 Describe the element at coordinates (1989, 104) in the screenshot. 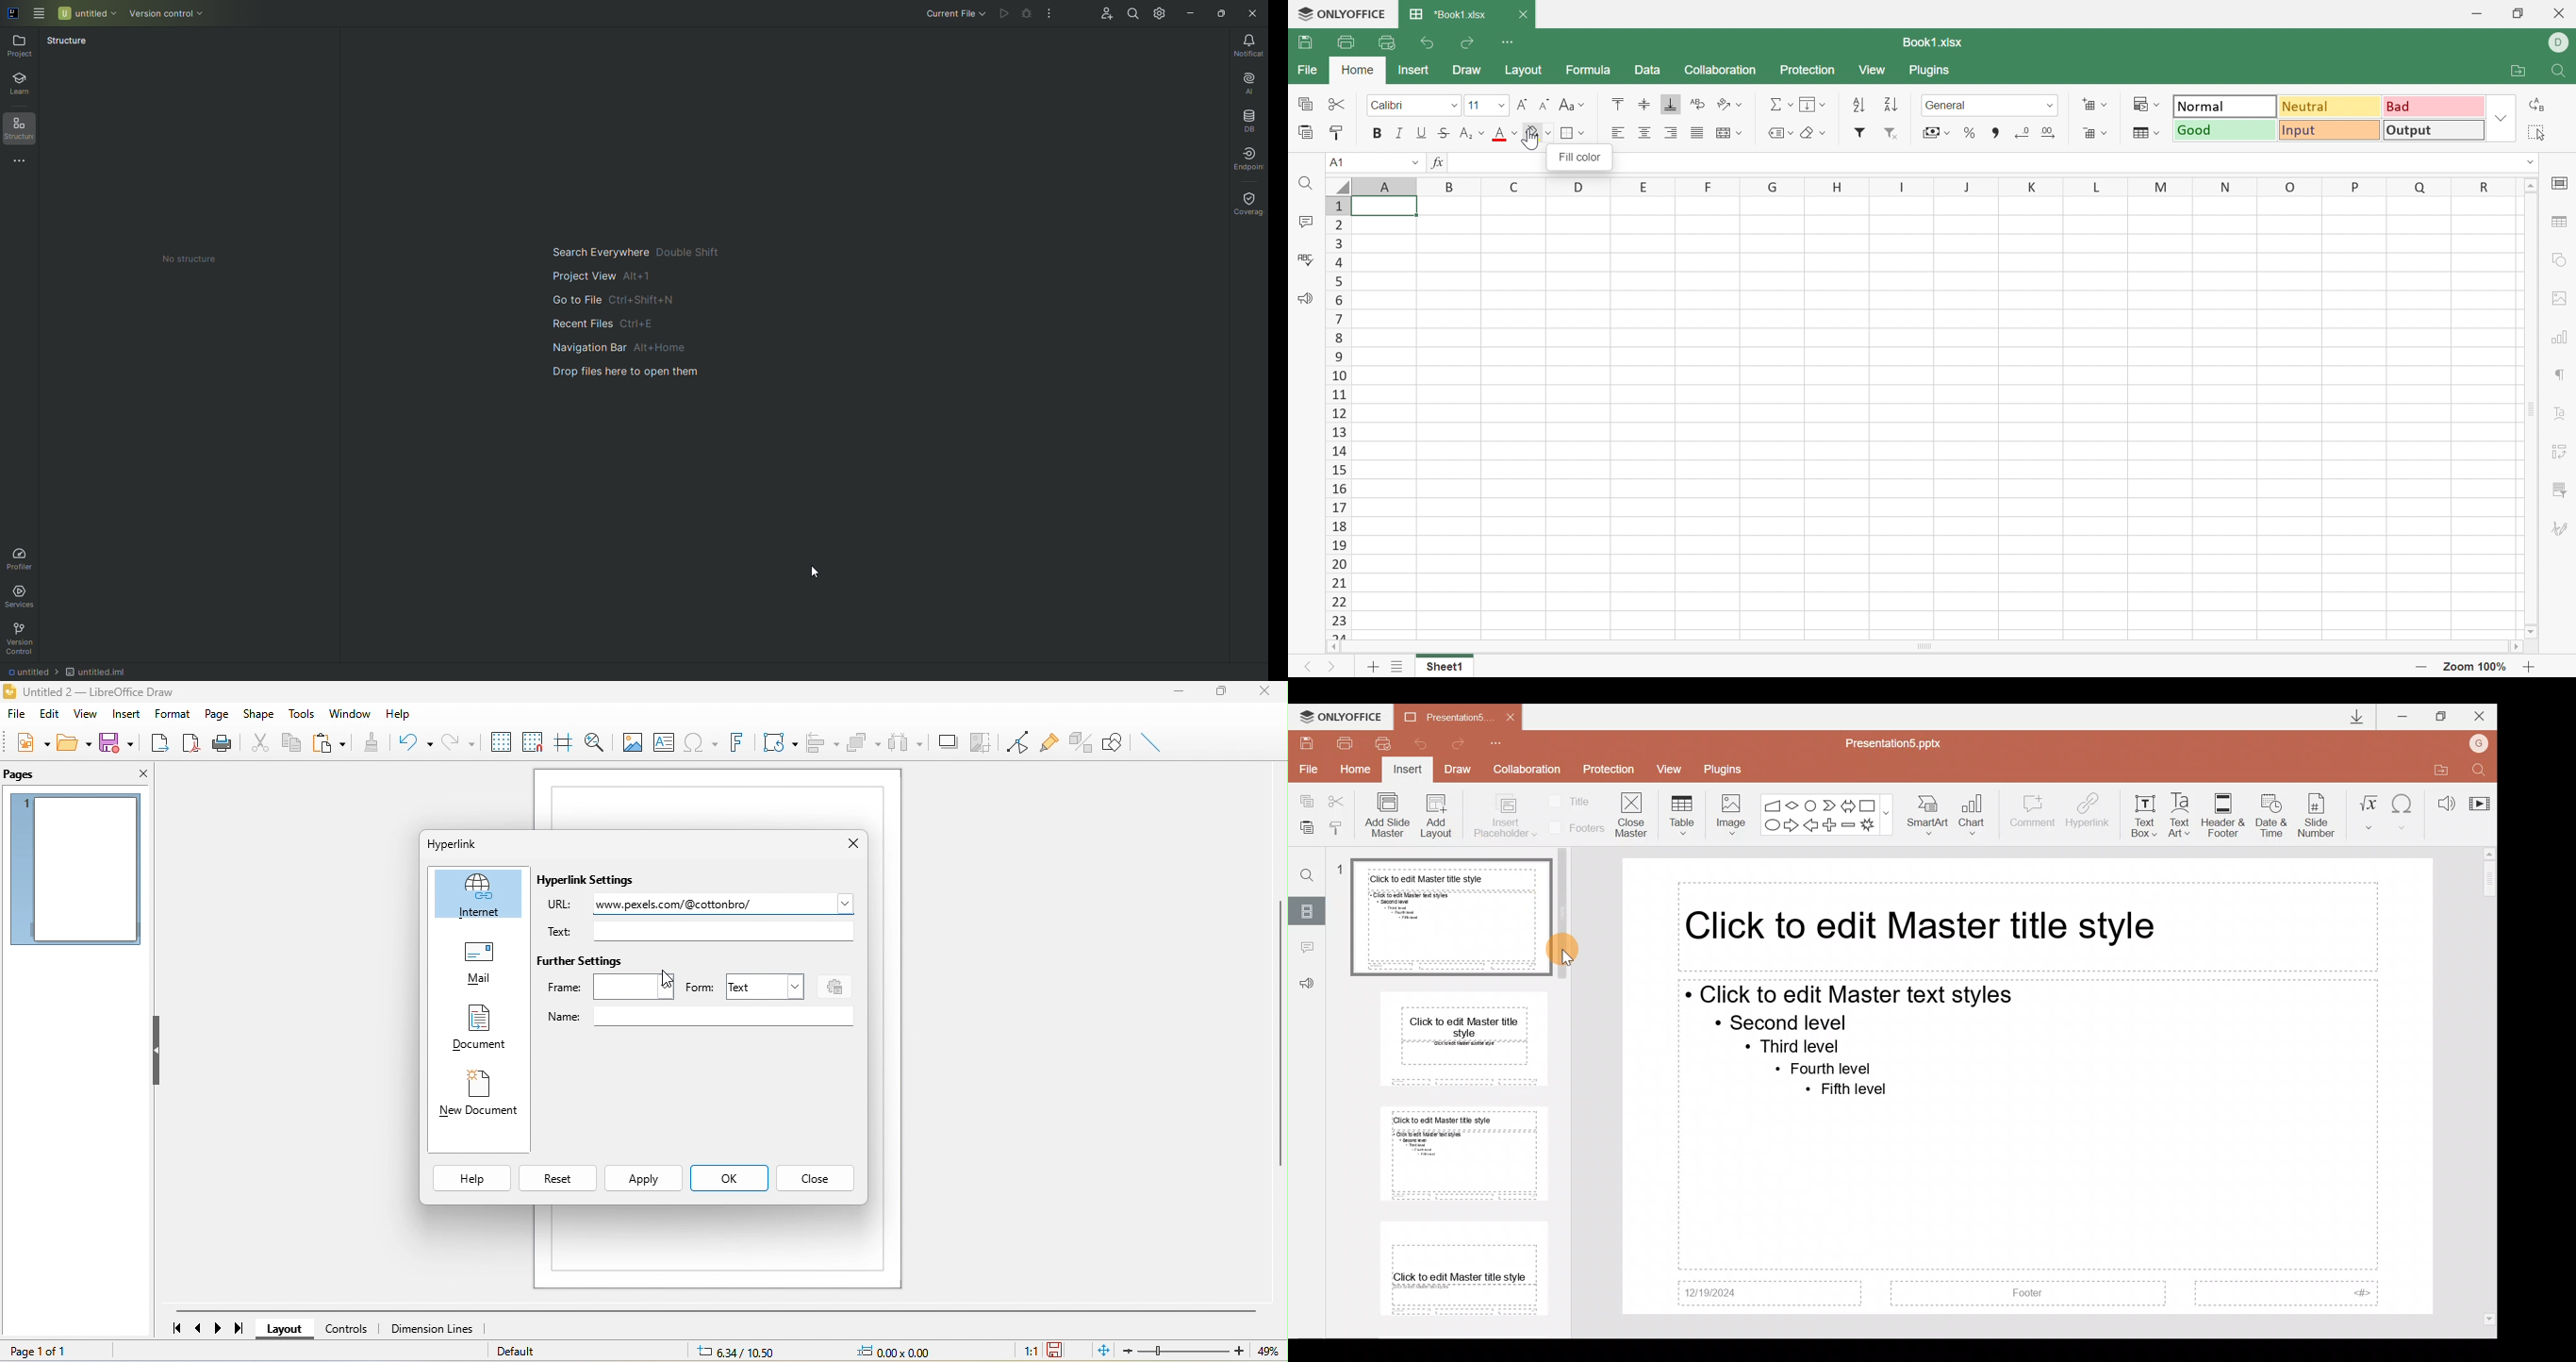

I see `General` at that location.